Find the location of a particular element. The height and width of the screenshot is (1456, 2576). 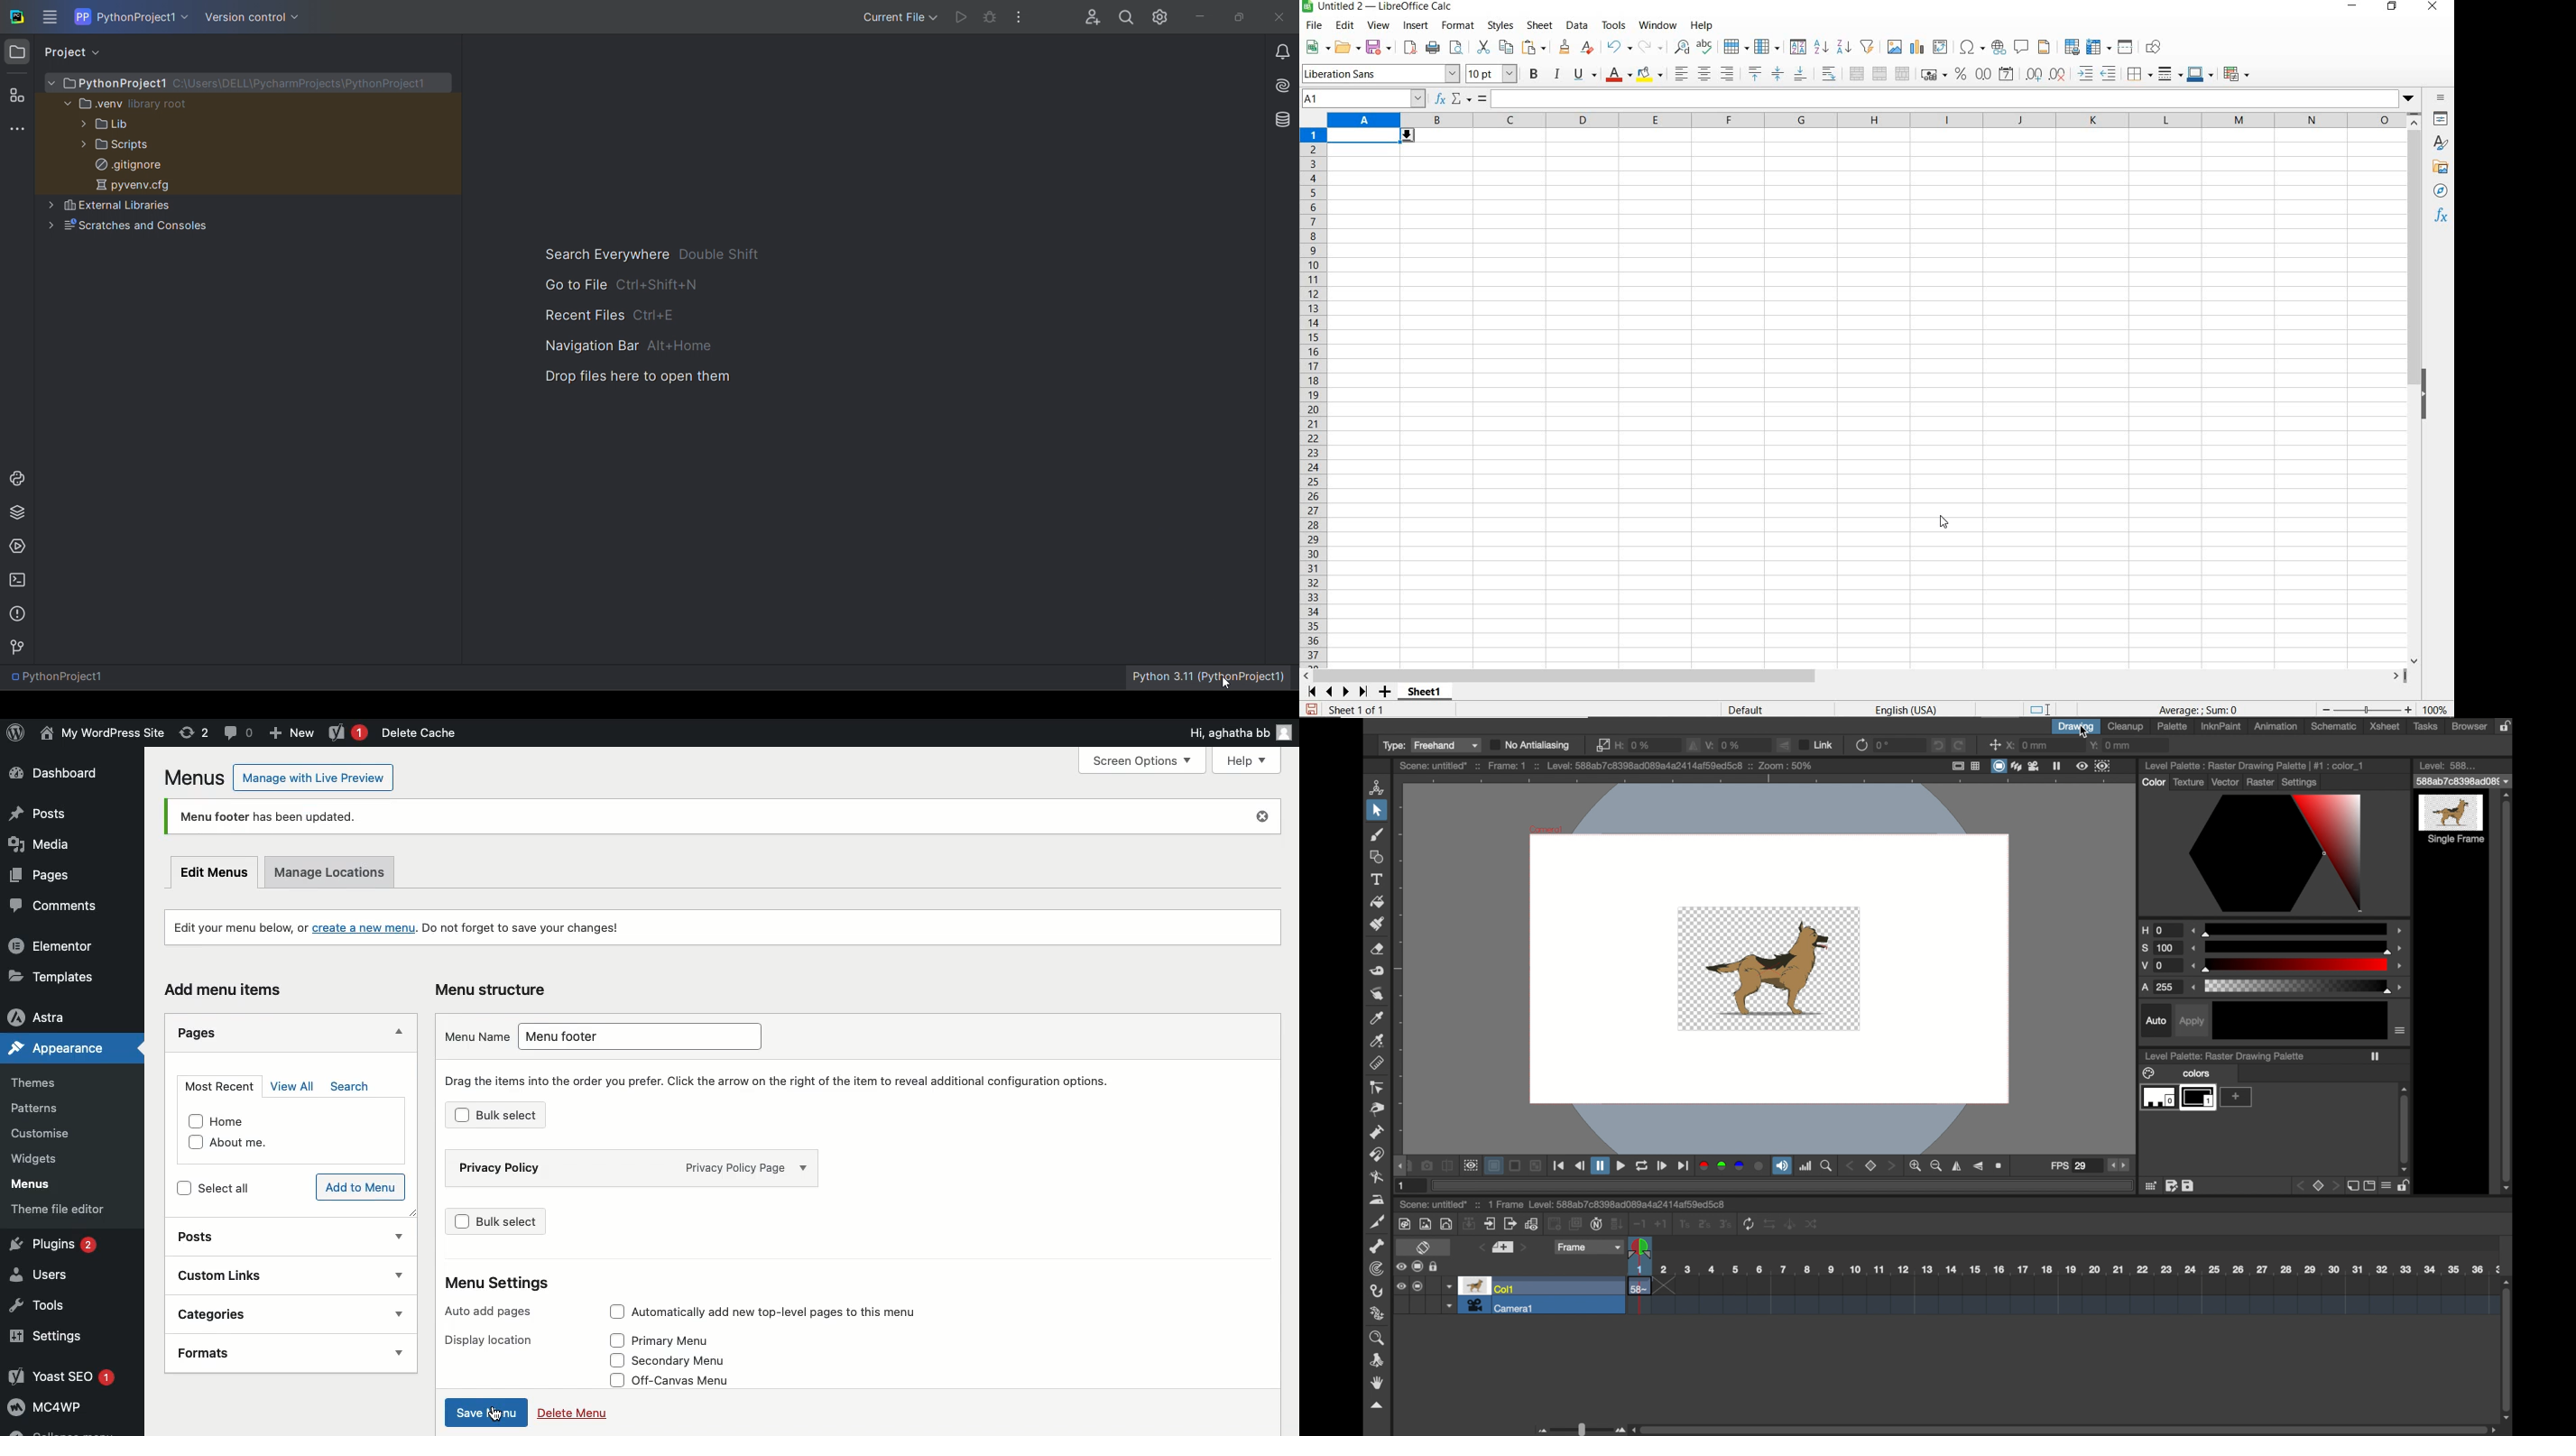

blender tool is located at coordinates (1375, 1177).